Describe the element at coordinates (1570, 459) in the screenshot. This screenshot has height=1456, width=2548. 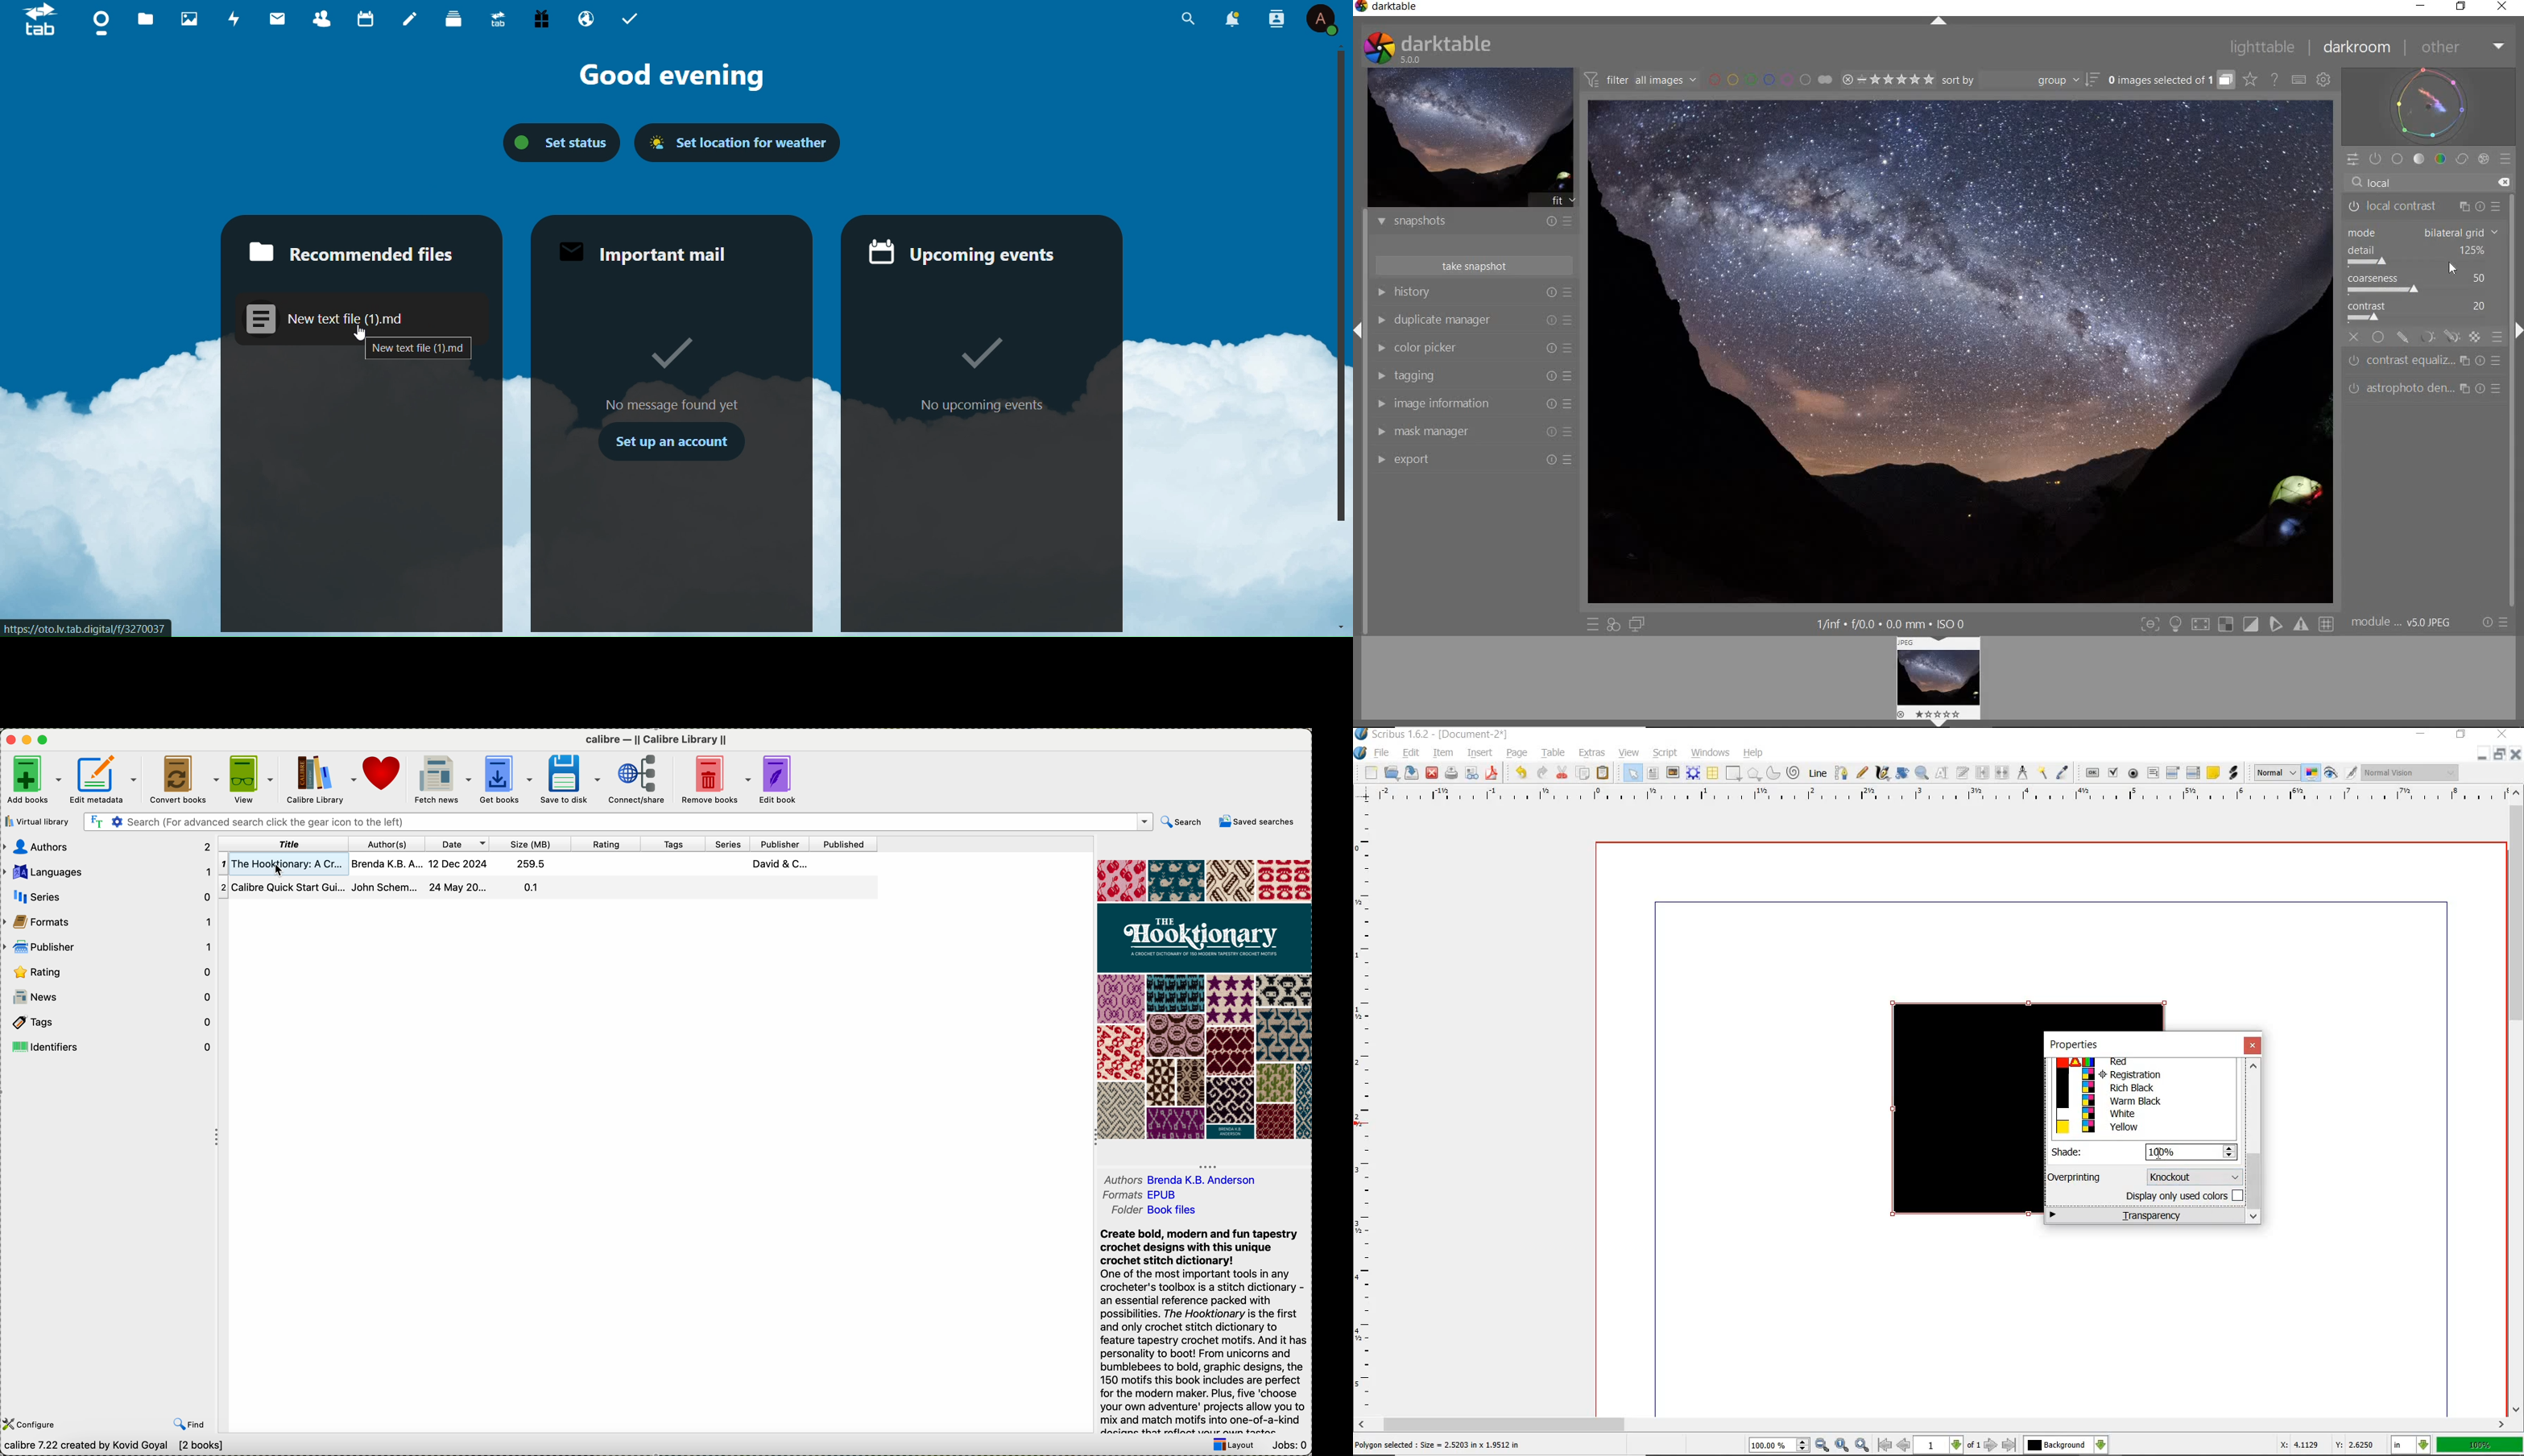
I see `Reset` at that location.